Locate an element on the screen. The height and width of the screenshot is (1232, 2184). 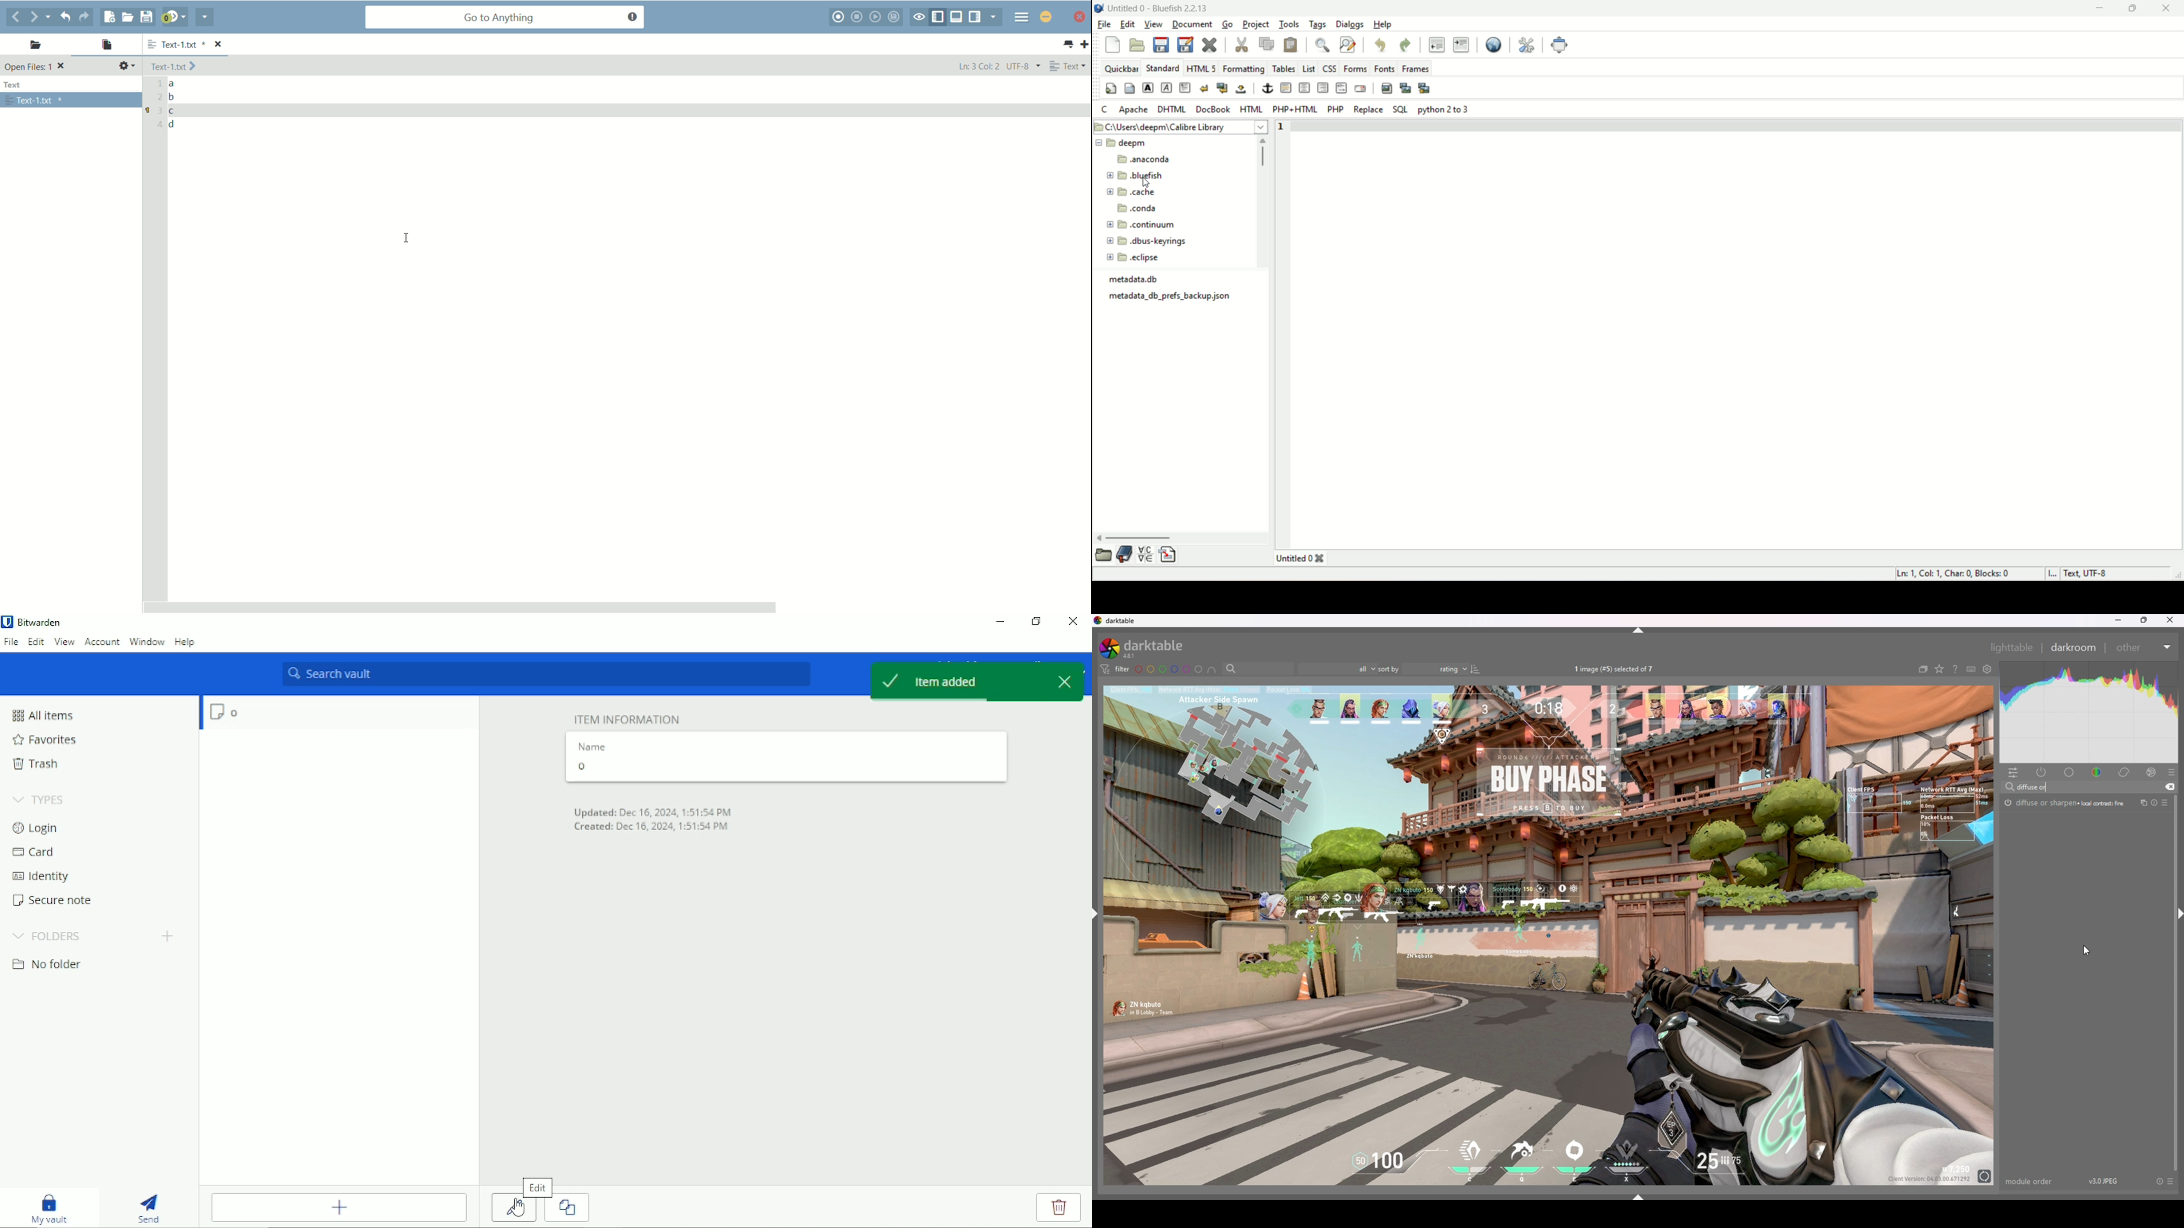
Delete is located at coordinates (1059, 1208).